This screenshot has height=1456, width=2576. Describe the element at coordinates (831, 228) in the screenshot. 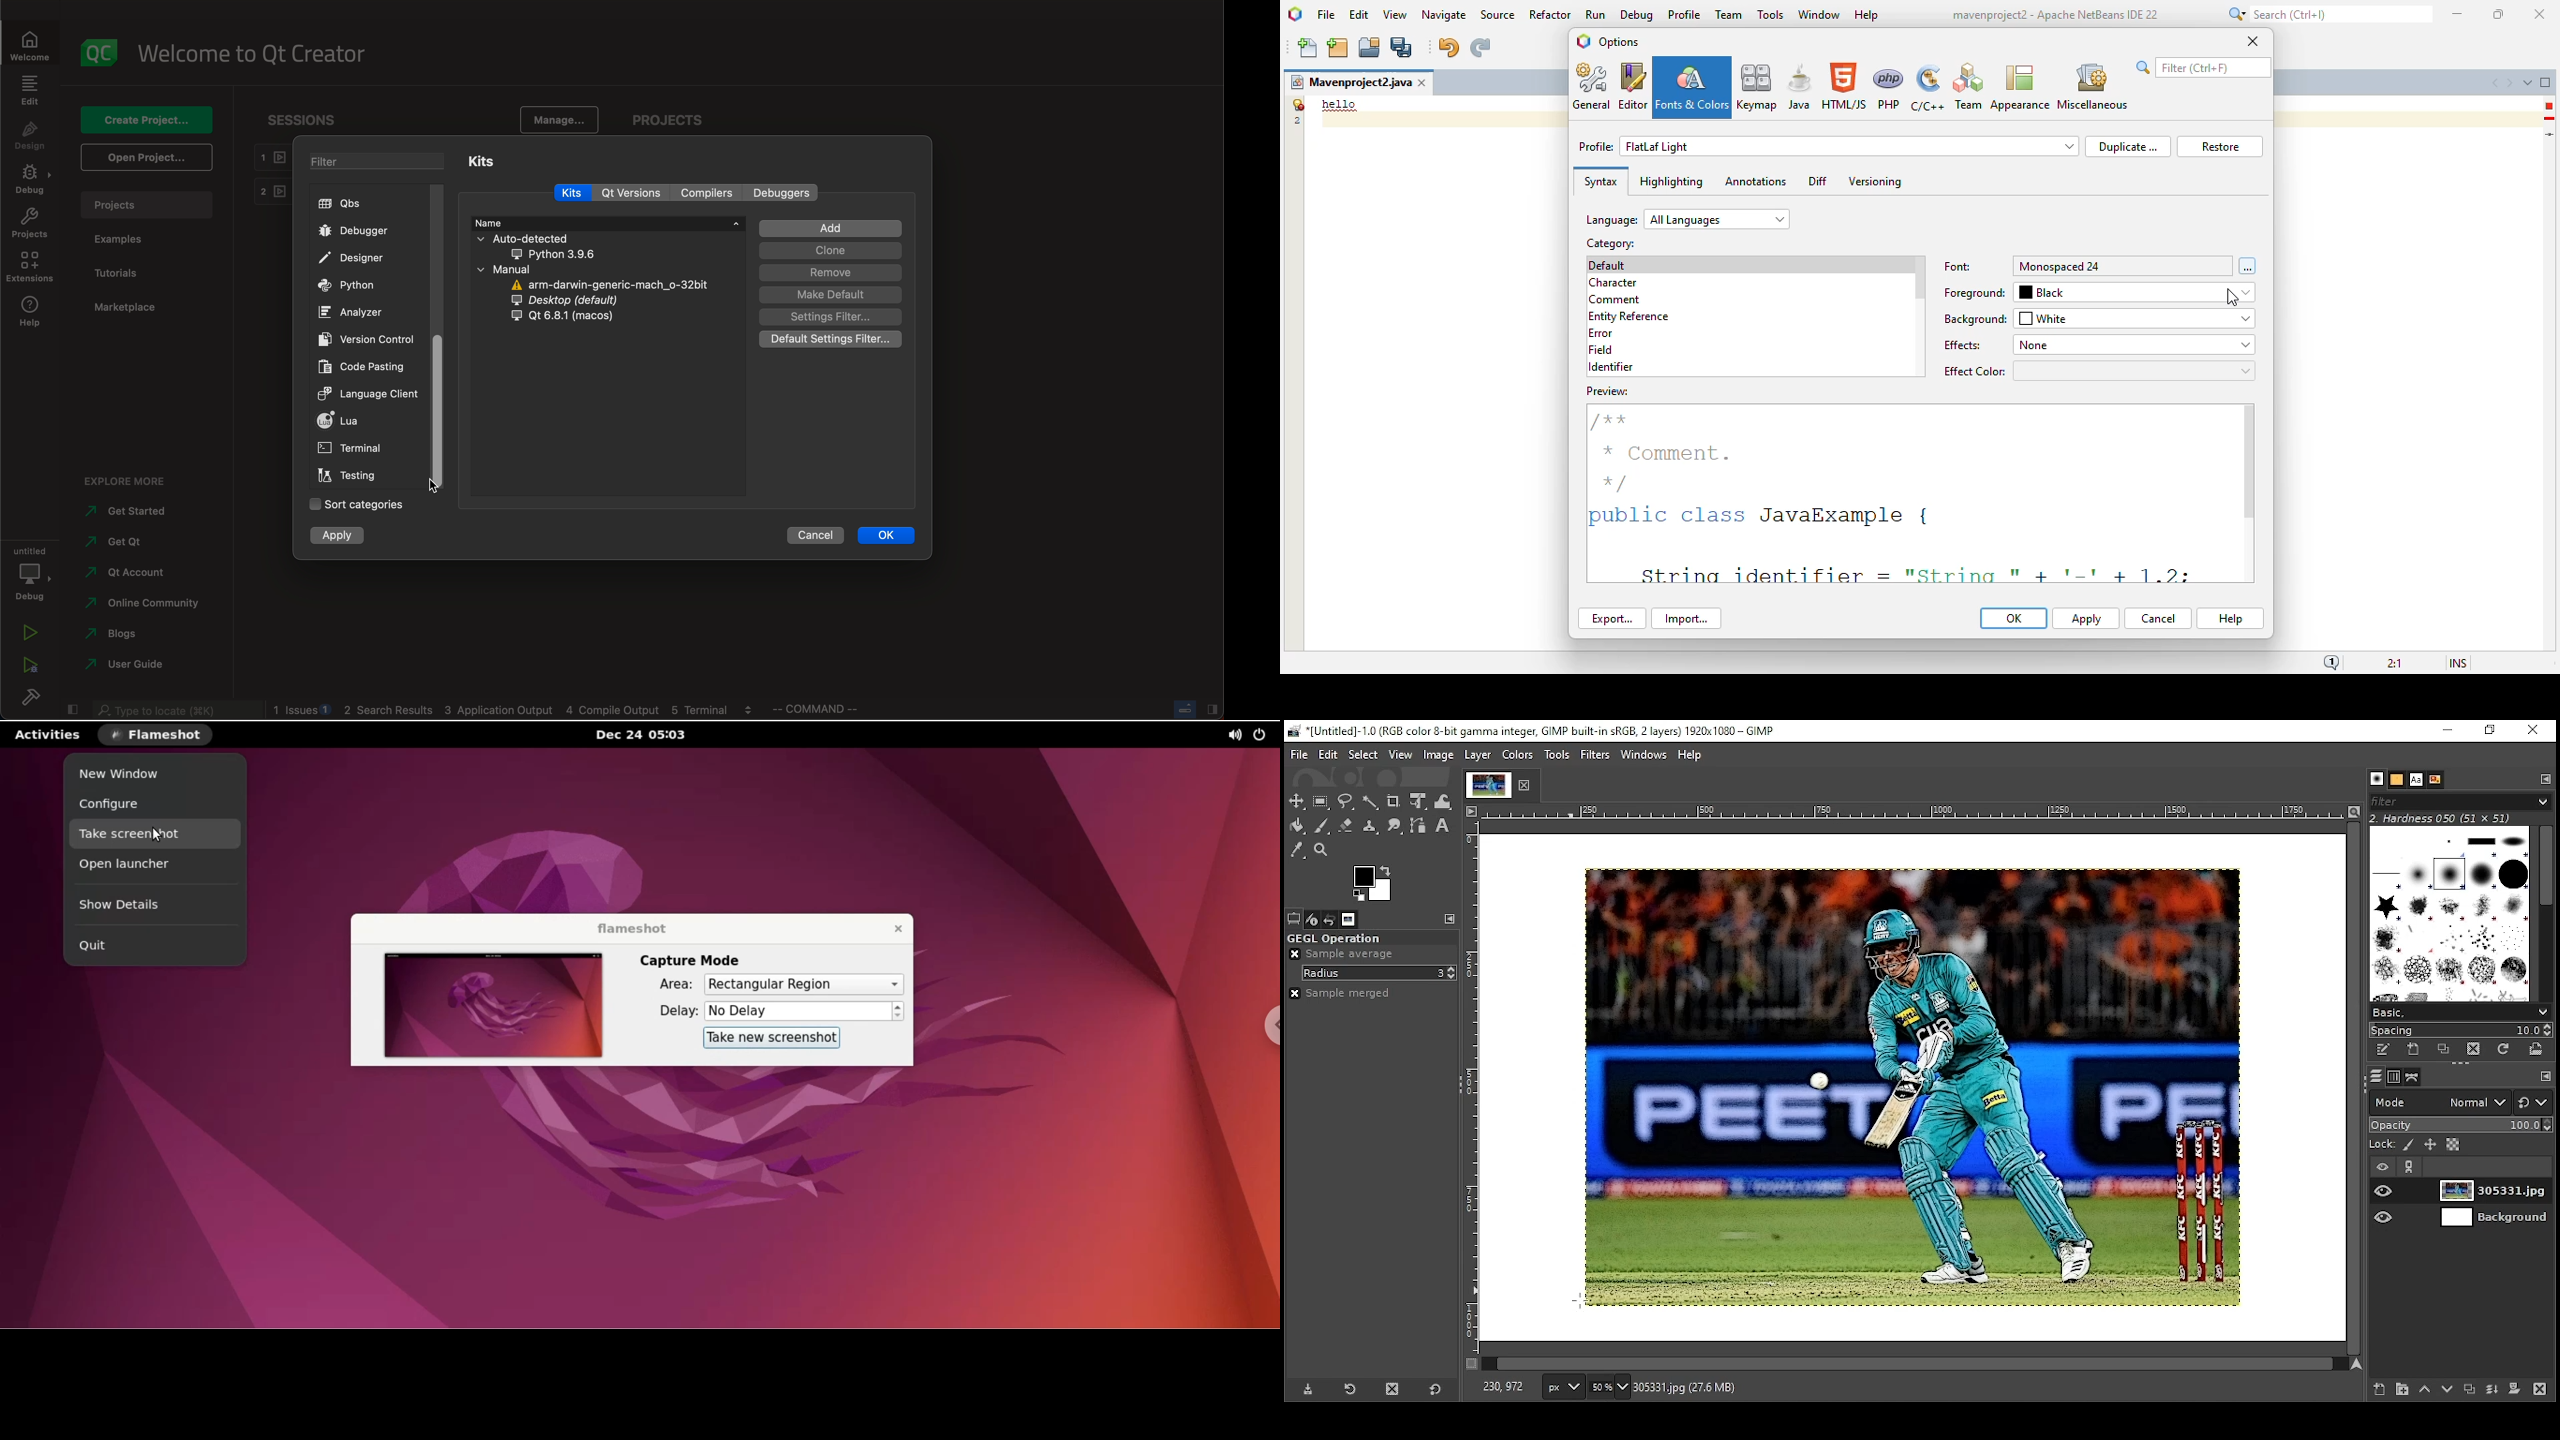

I see `add` at that location.